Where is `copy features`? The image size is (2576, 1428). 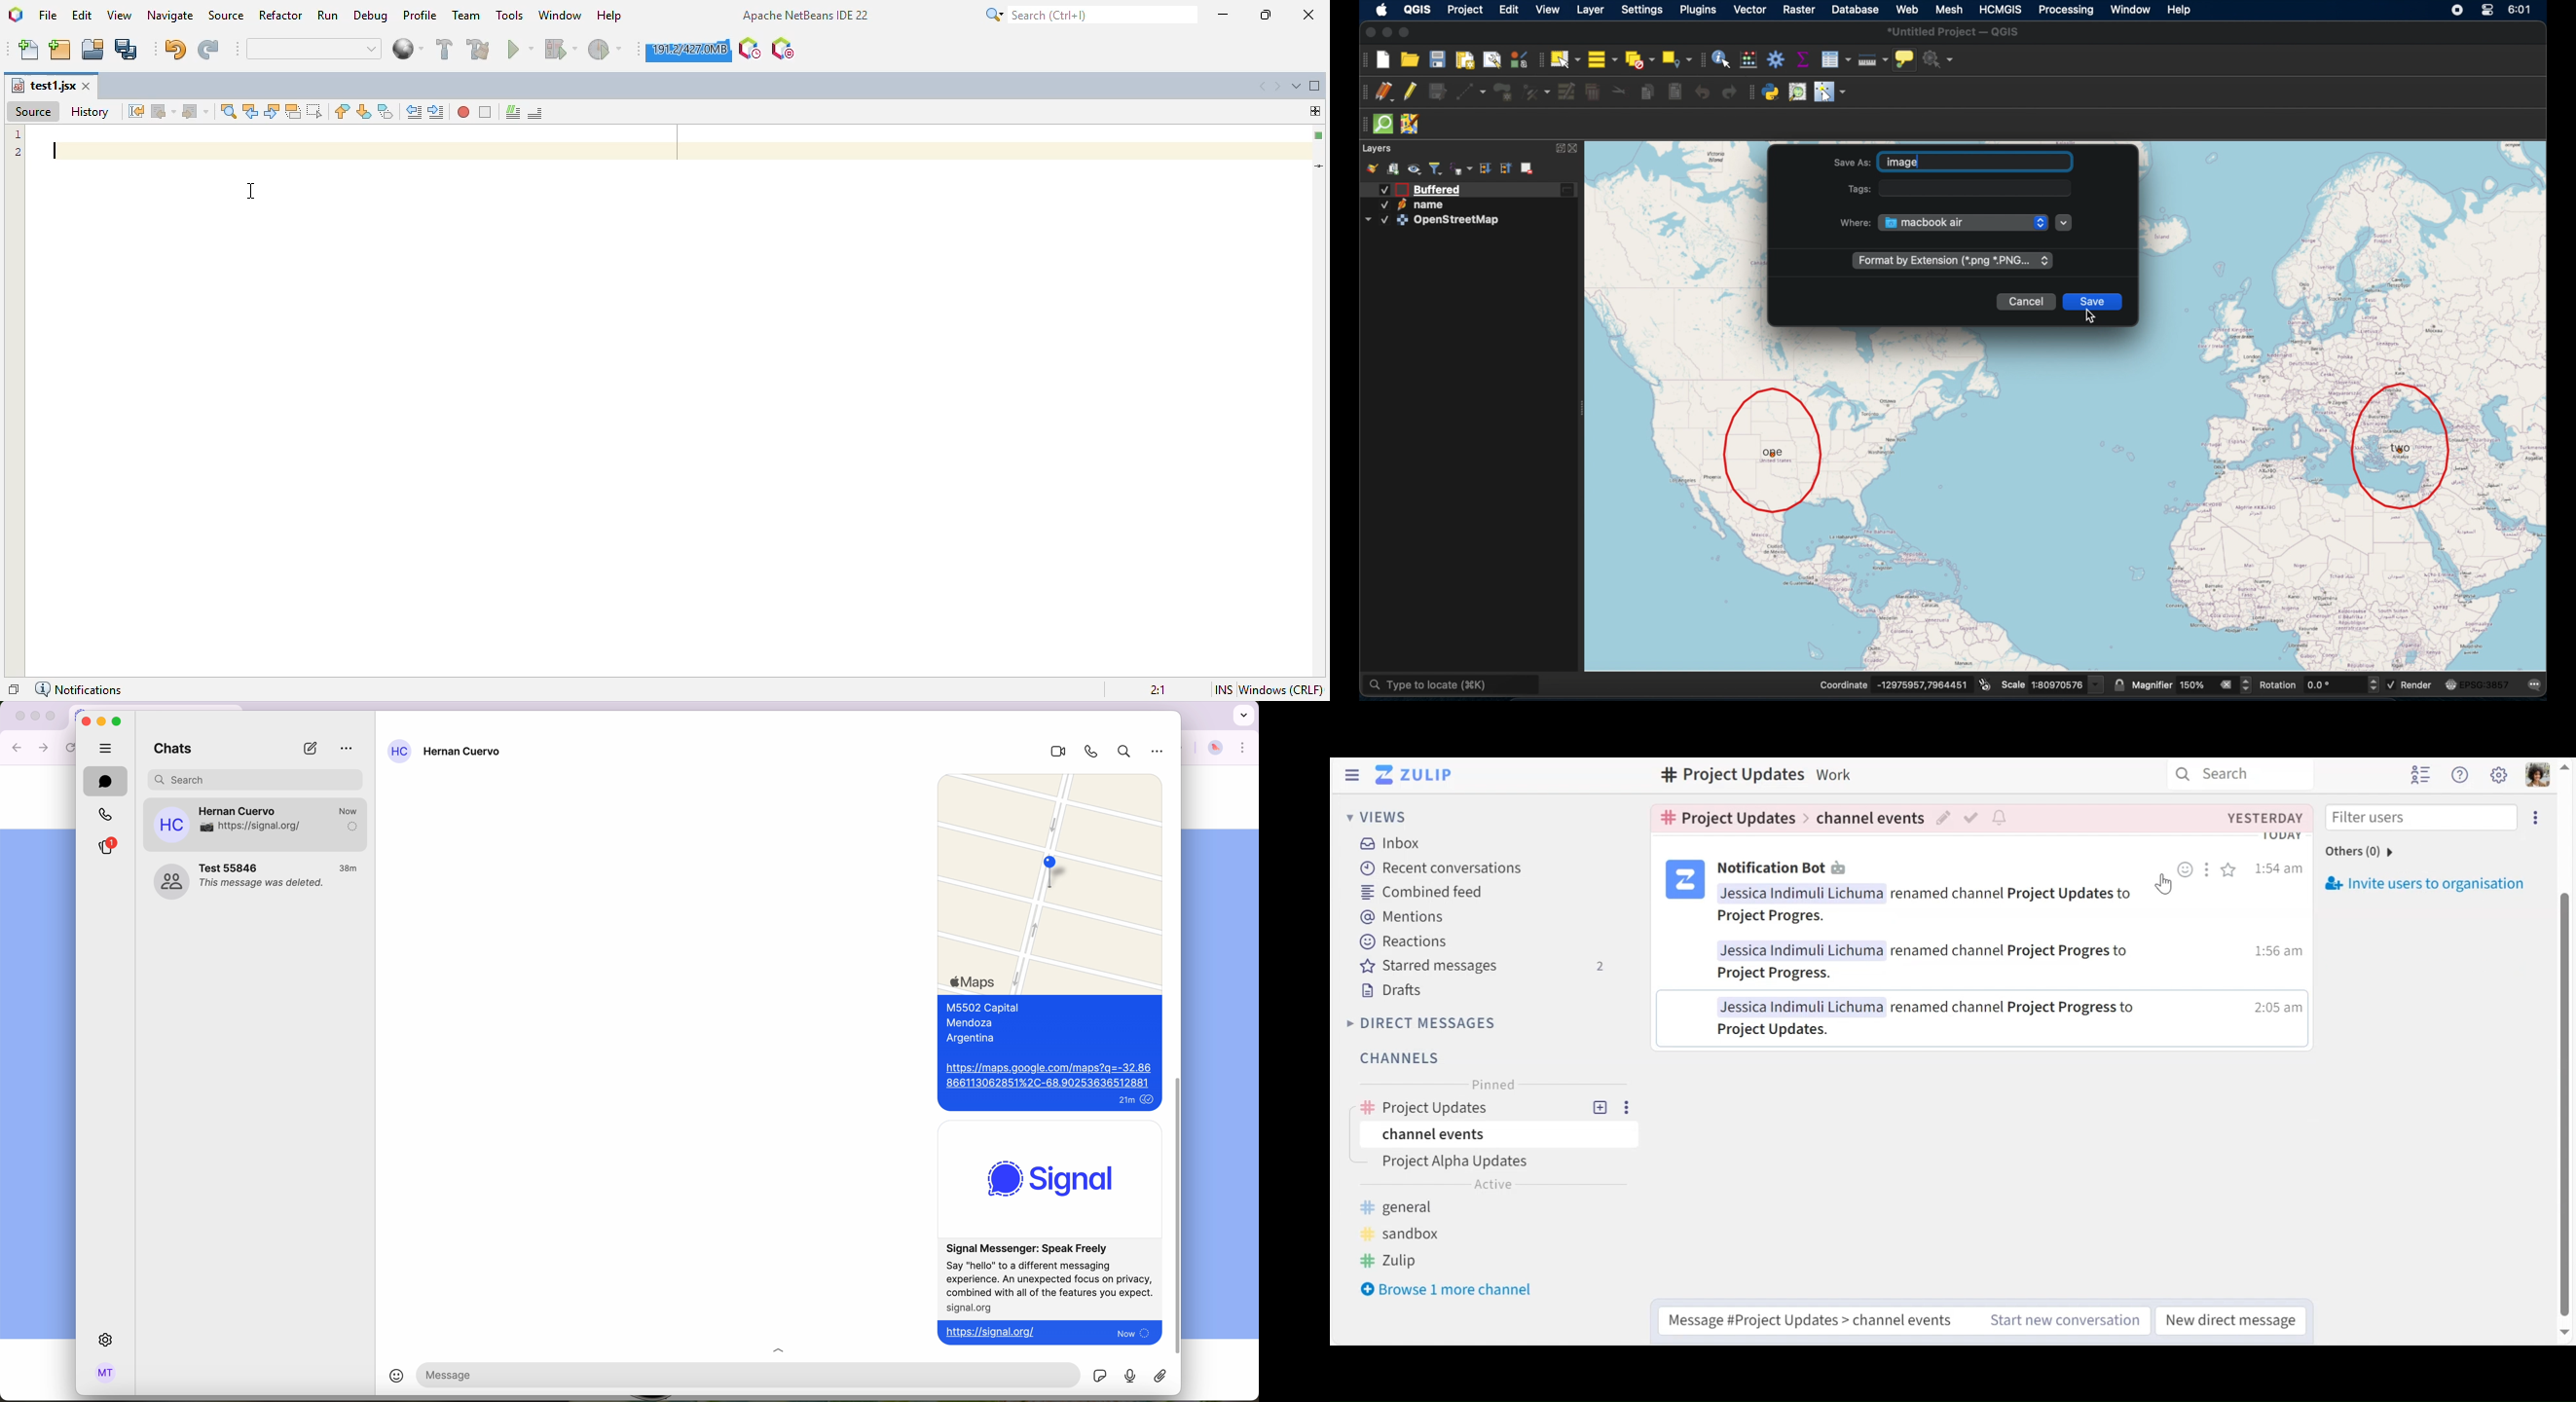 copy features is located at coordinates (1647, 92).